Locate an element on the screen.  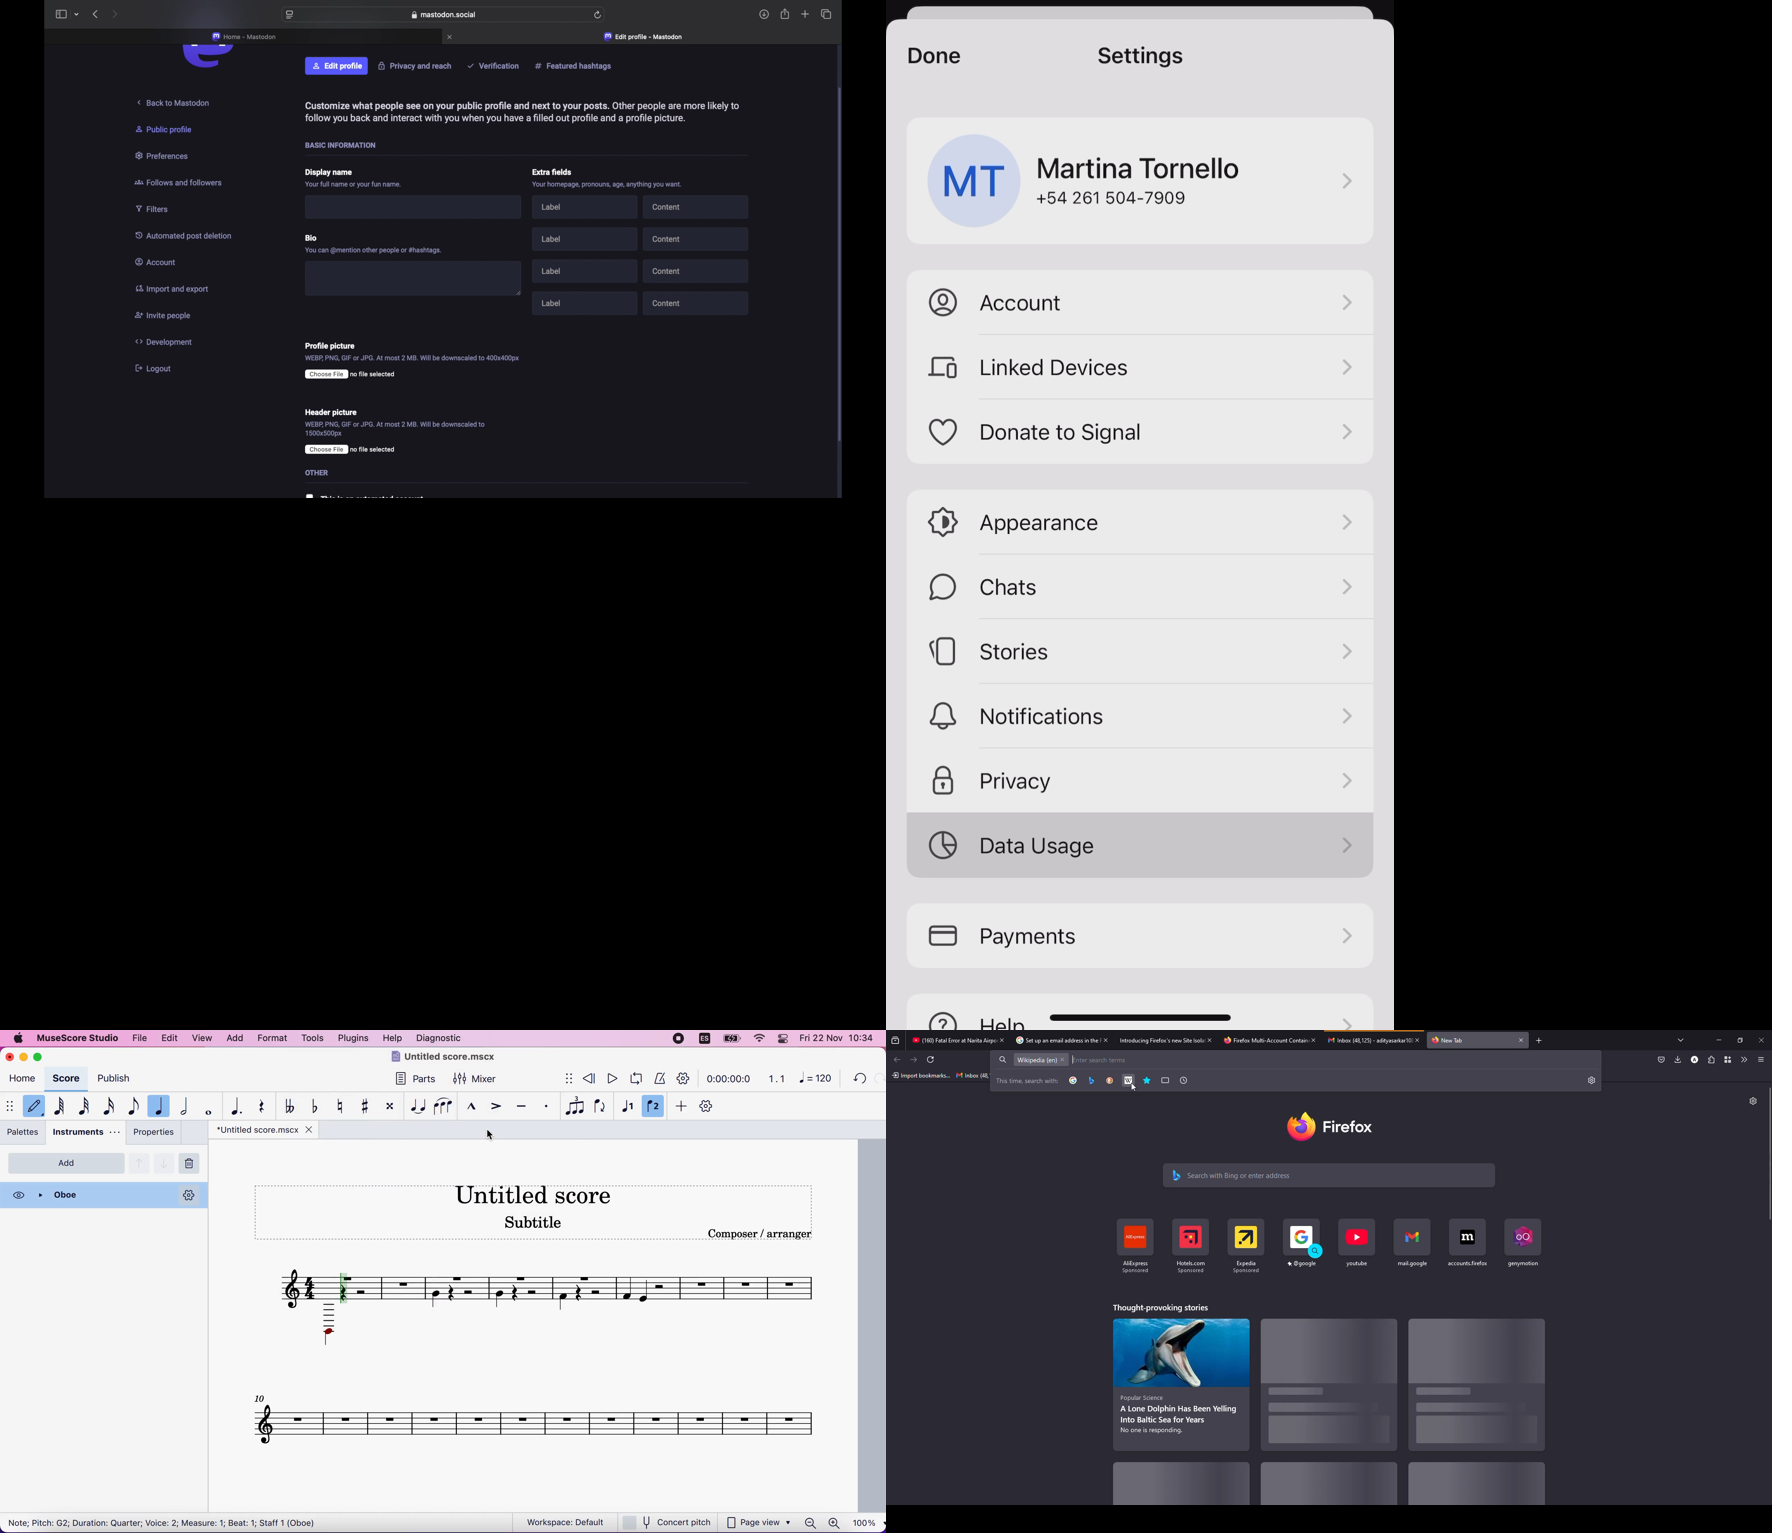
marcato is located at coordinates (476, 1108).